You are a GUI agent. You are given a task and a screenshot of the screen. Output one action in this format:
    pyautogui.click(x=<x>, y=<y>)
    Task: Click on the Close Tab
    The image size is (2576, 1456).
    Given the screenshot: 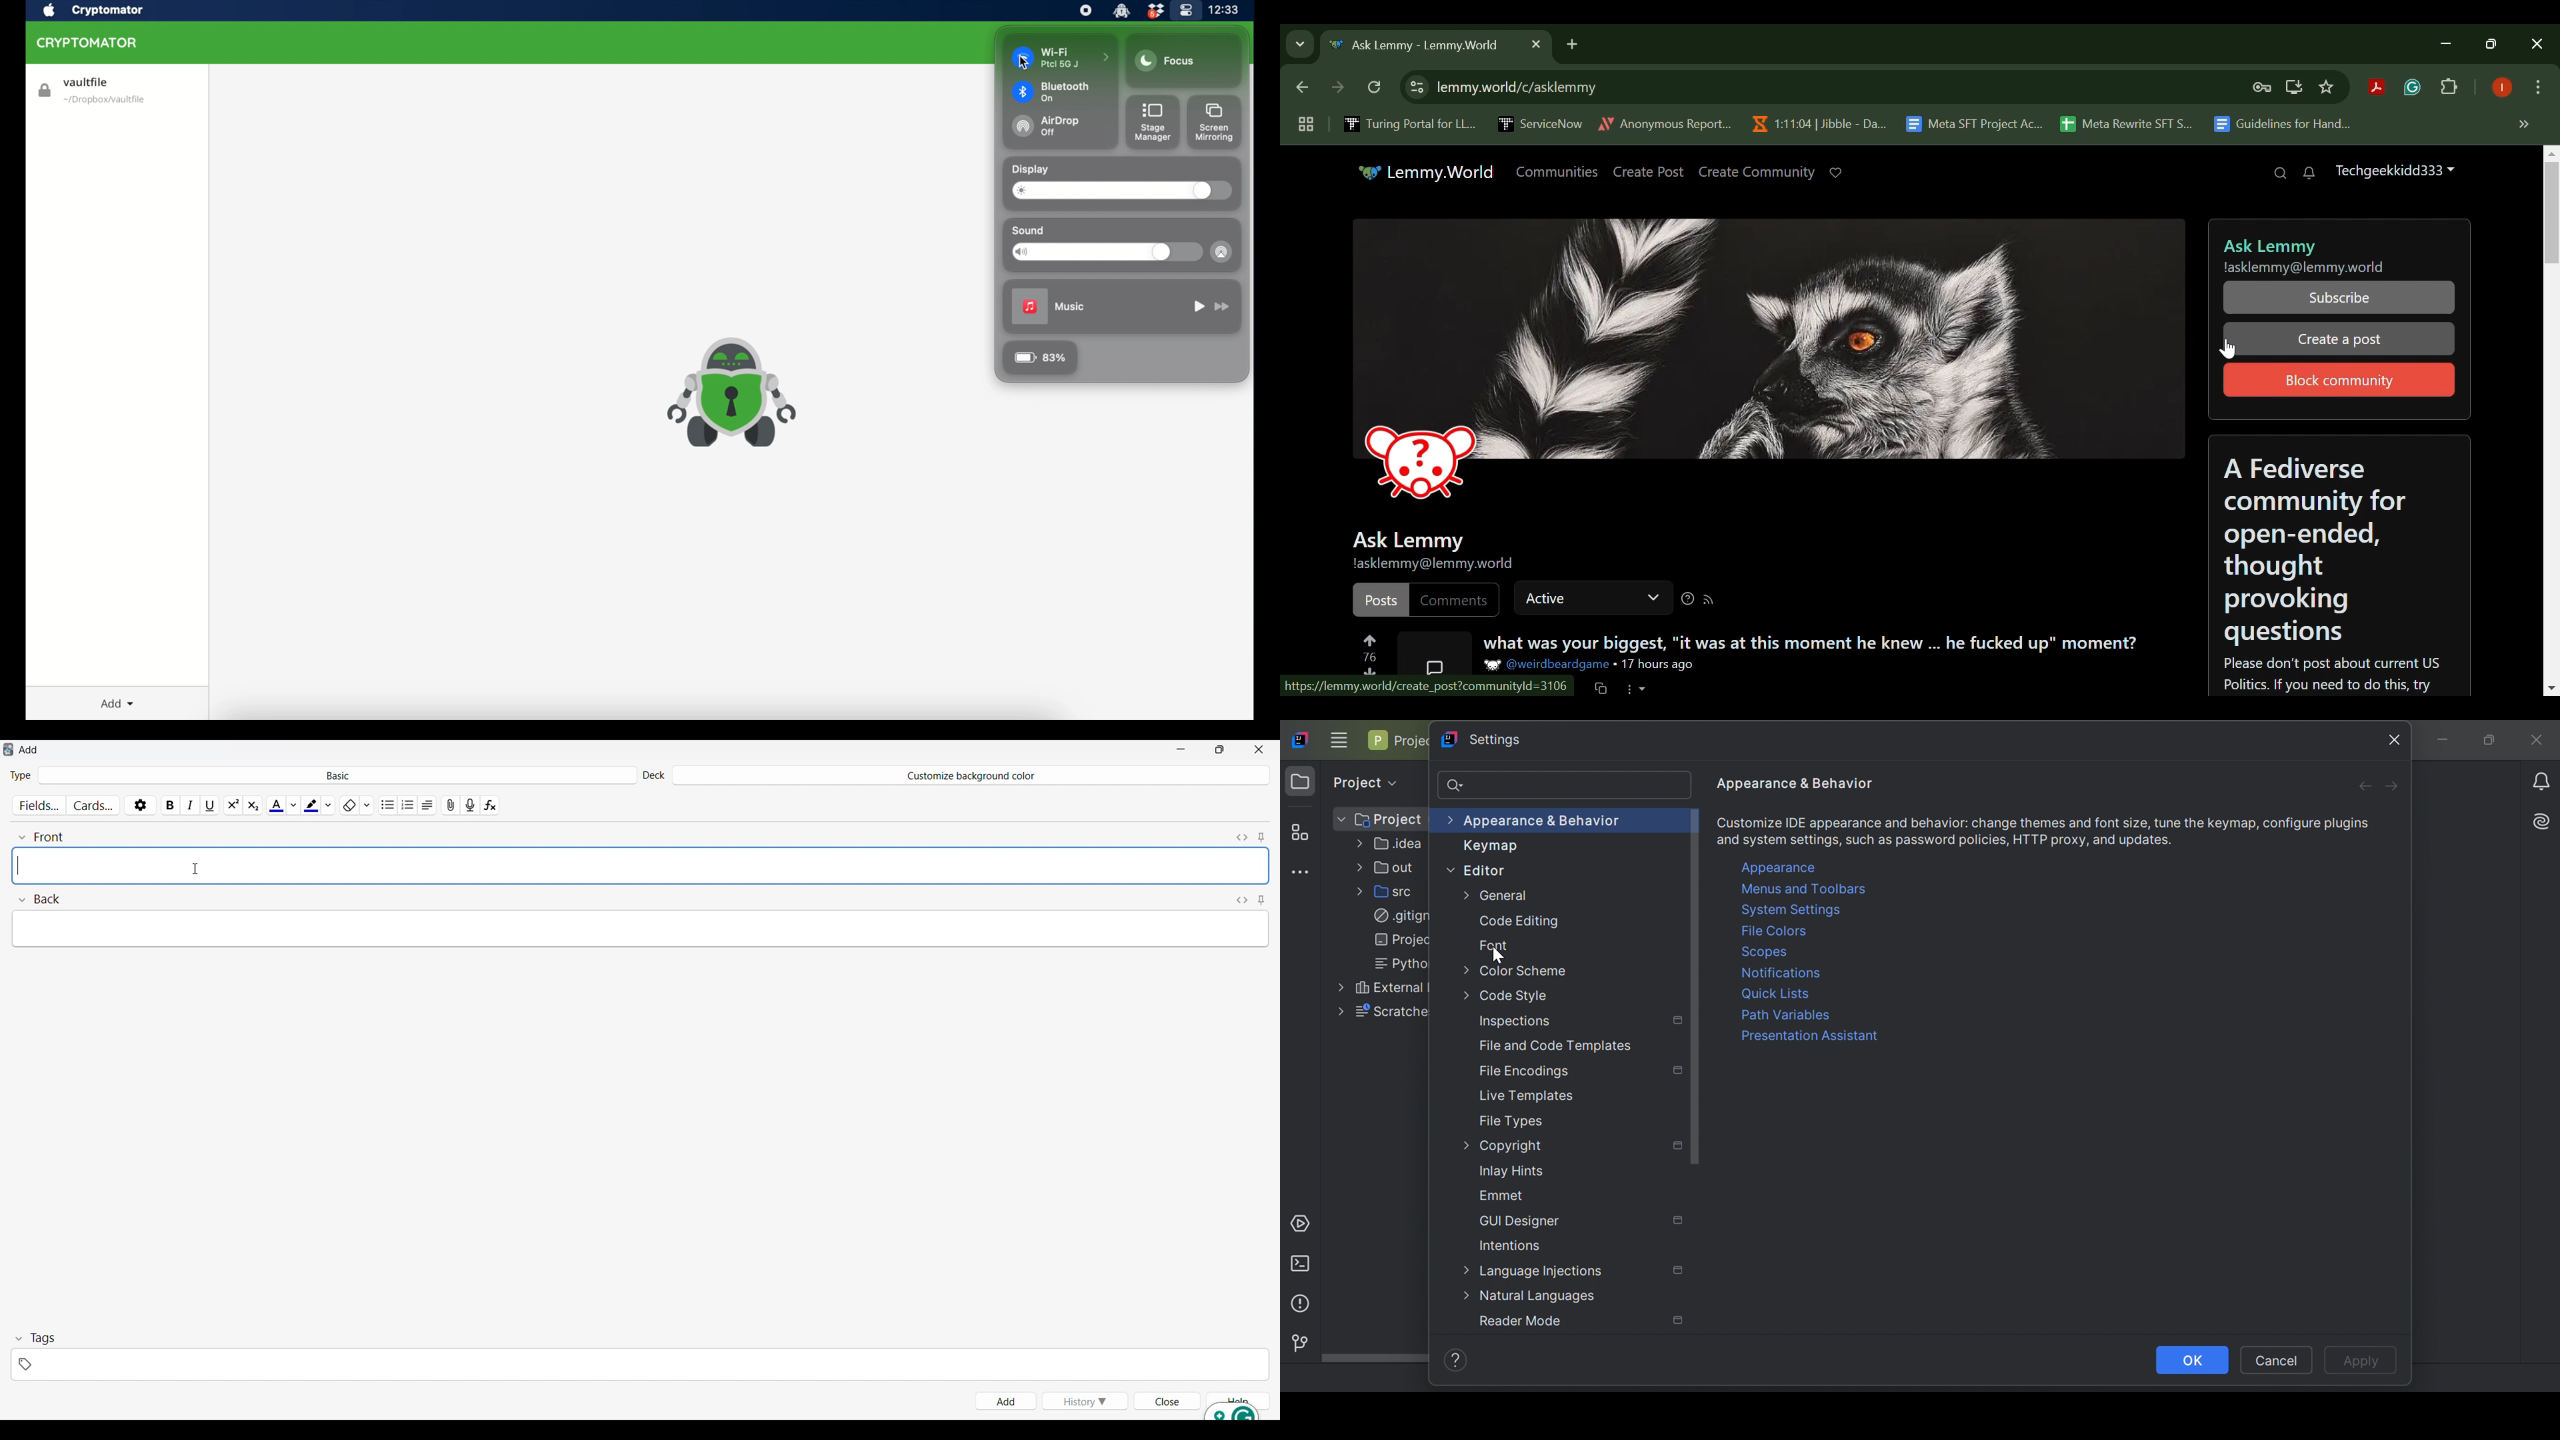 What is the action you would take?
    pyautogui.click(x=1534, y=44)
    